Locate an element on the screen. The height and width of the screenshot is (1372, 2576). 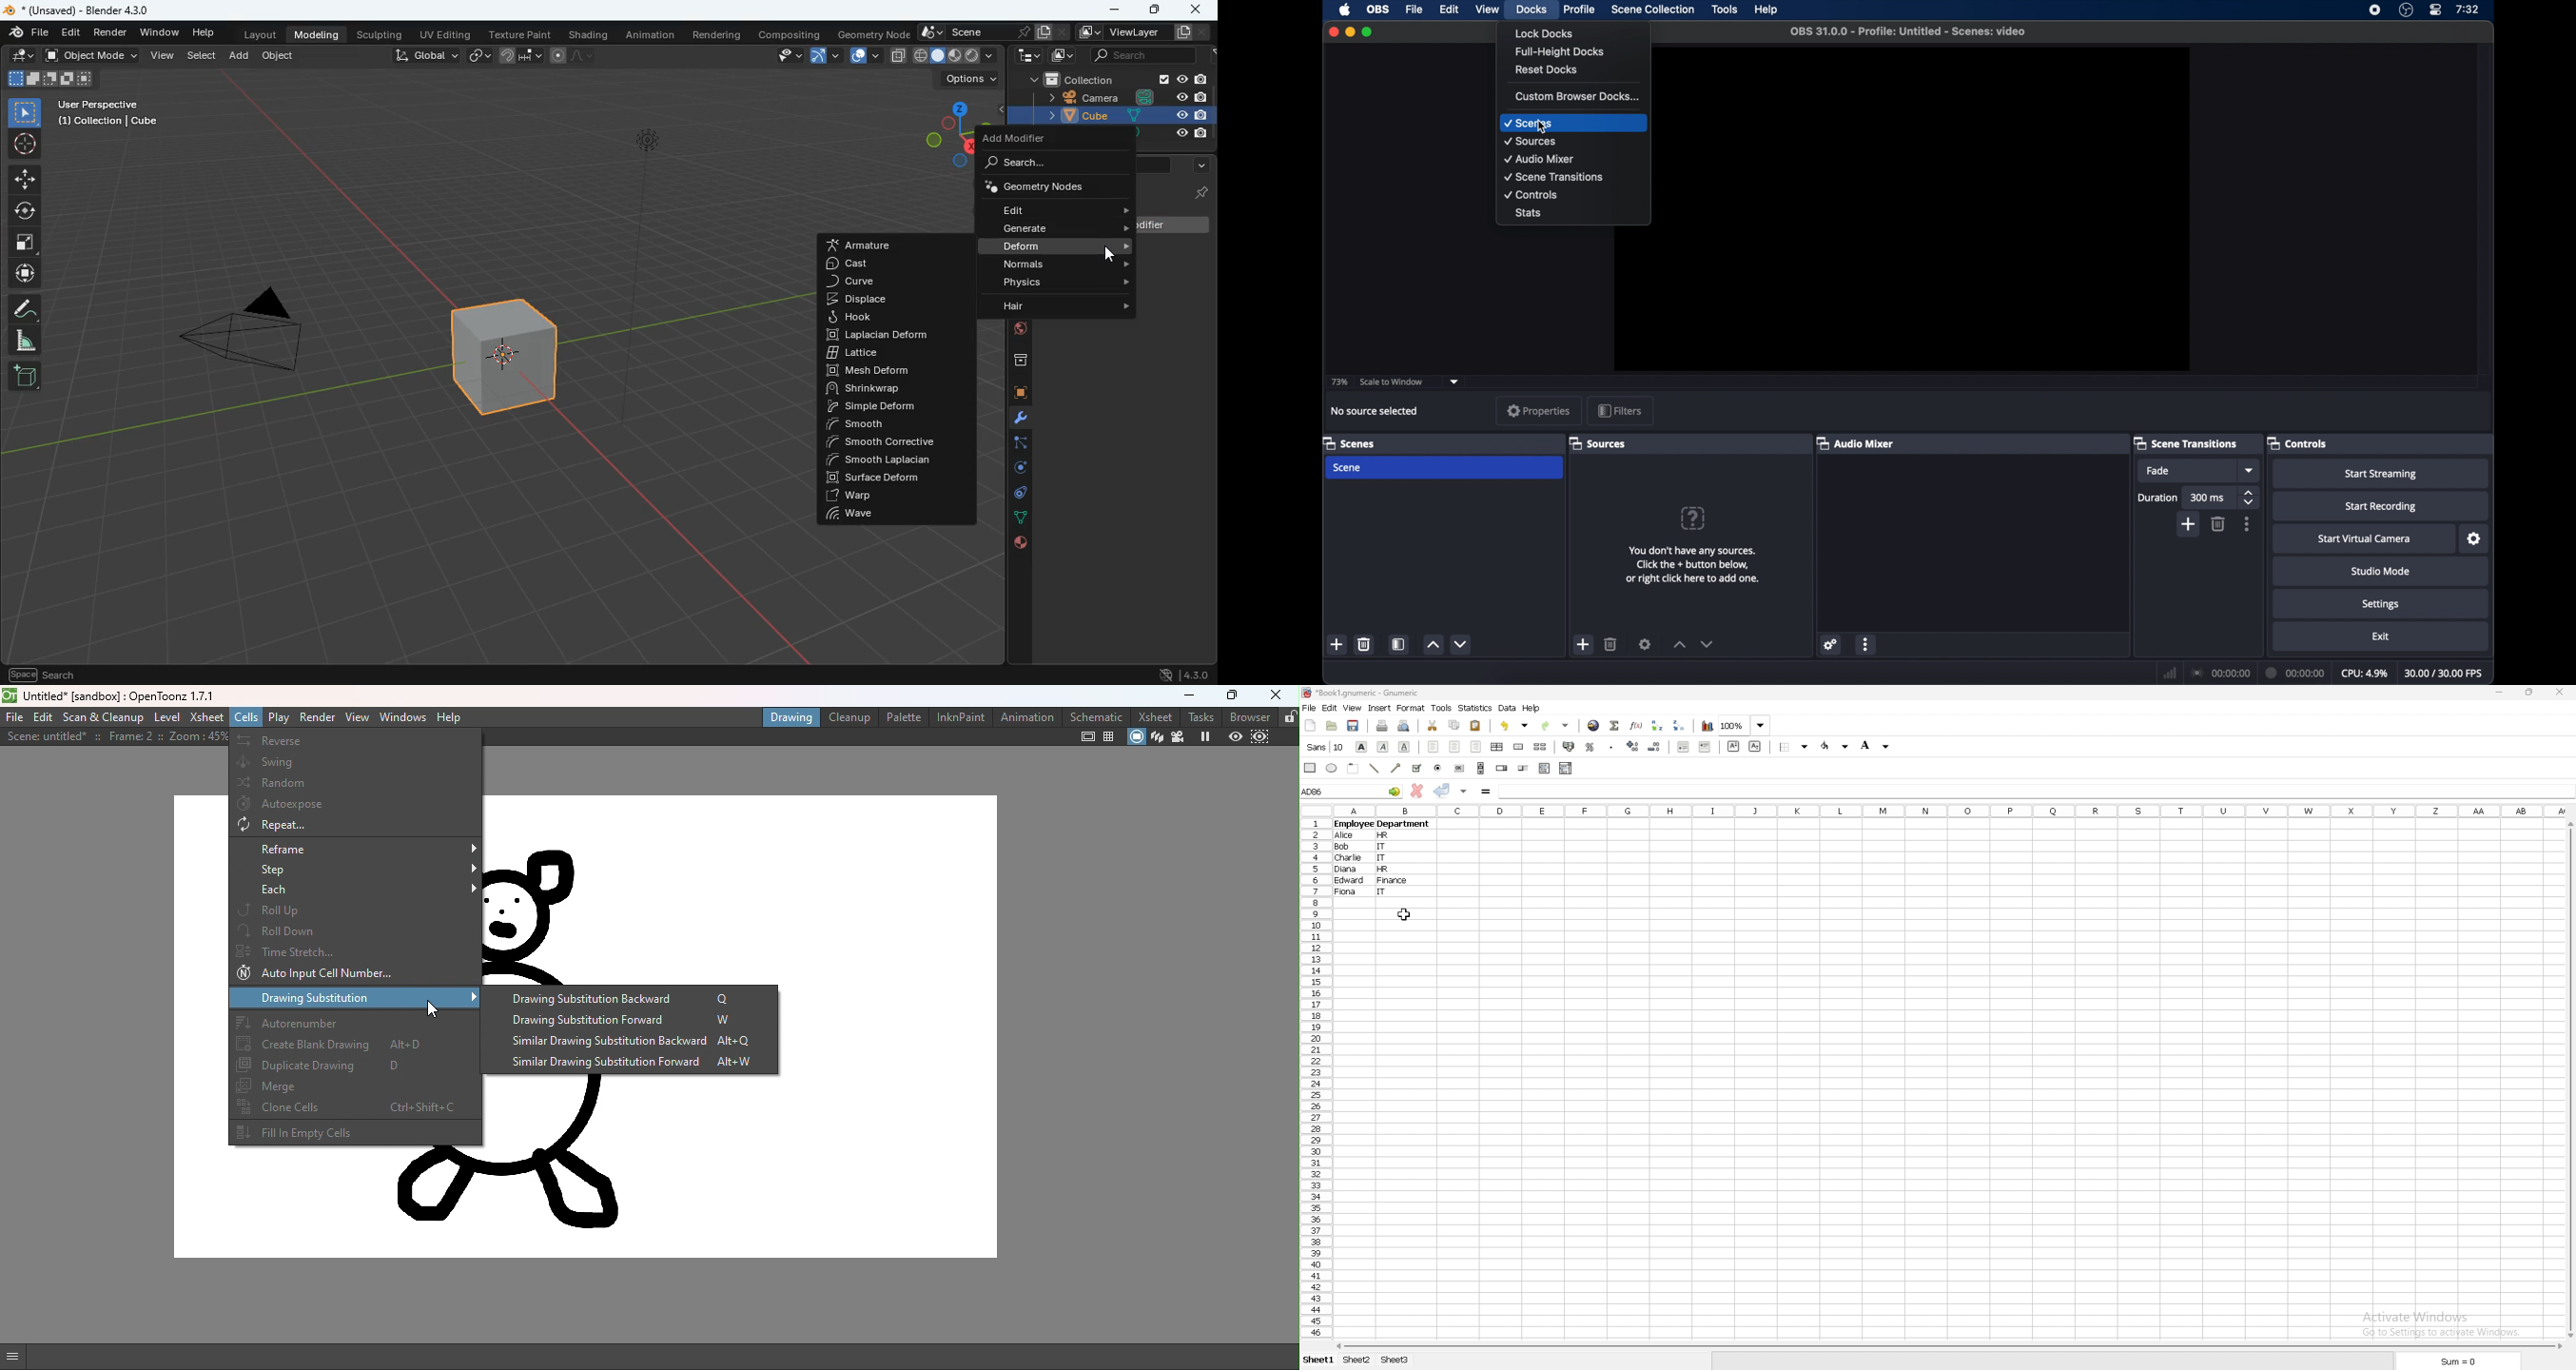
percentage is located at coordinates (1590, 747).